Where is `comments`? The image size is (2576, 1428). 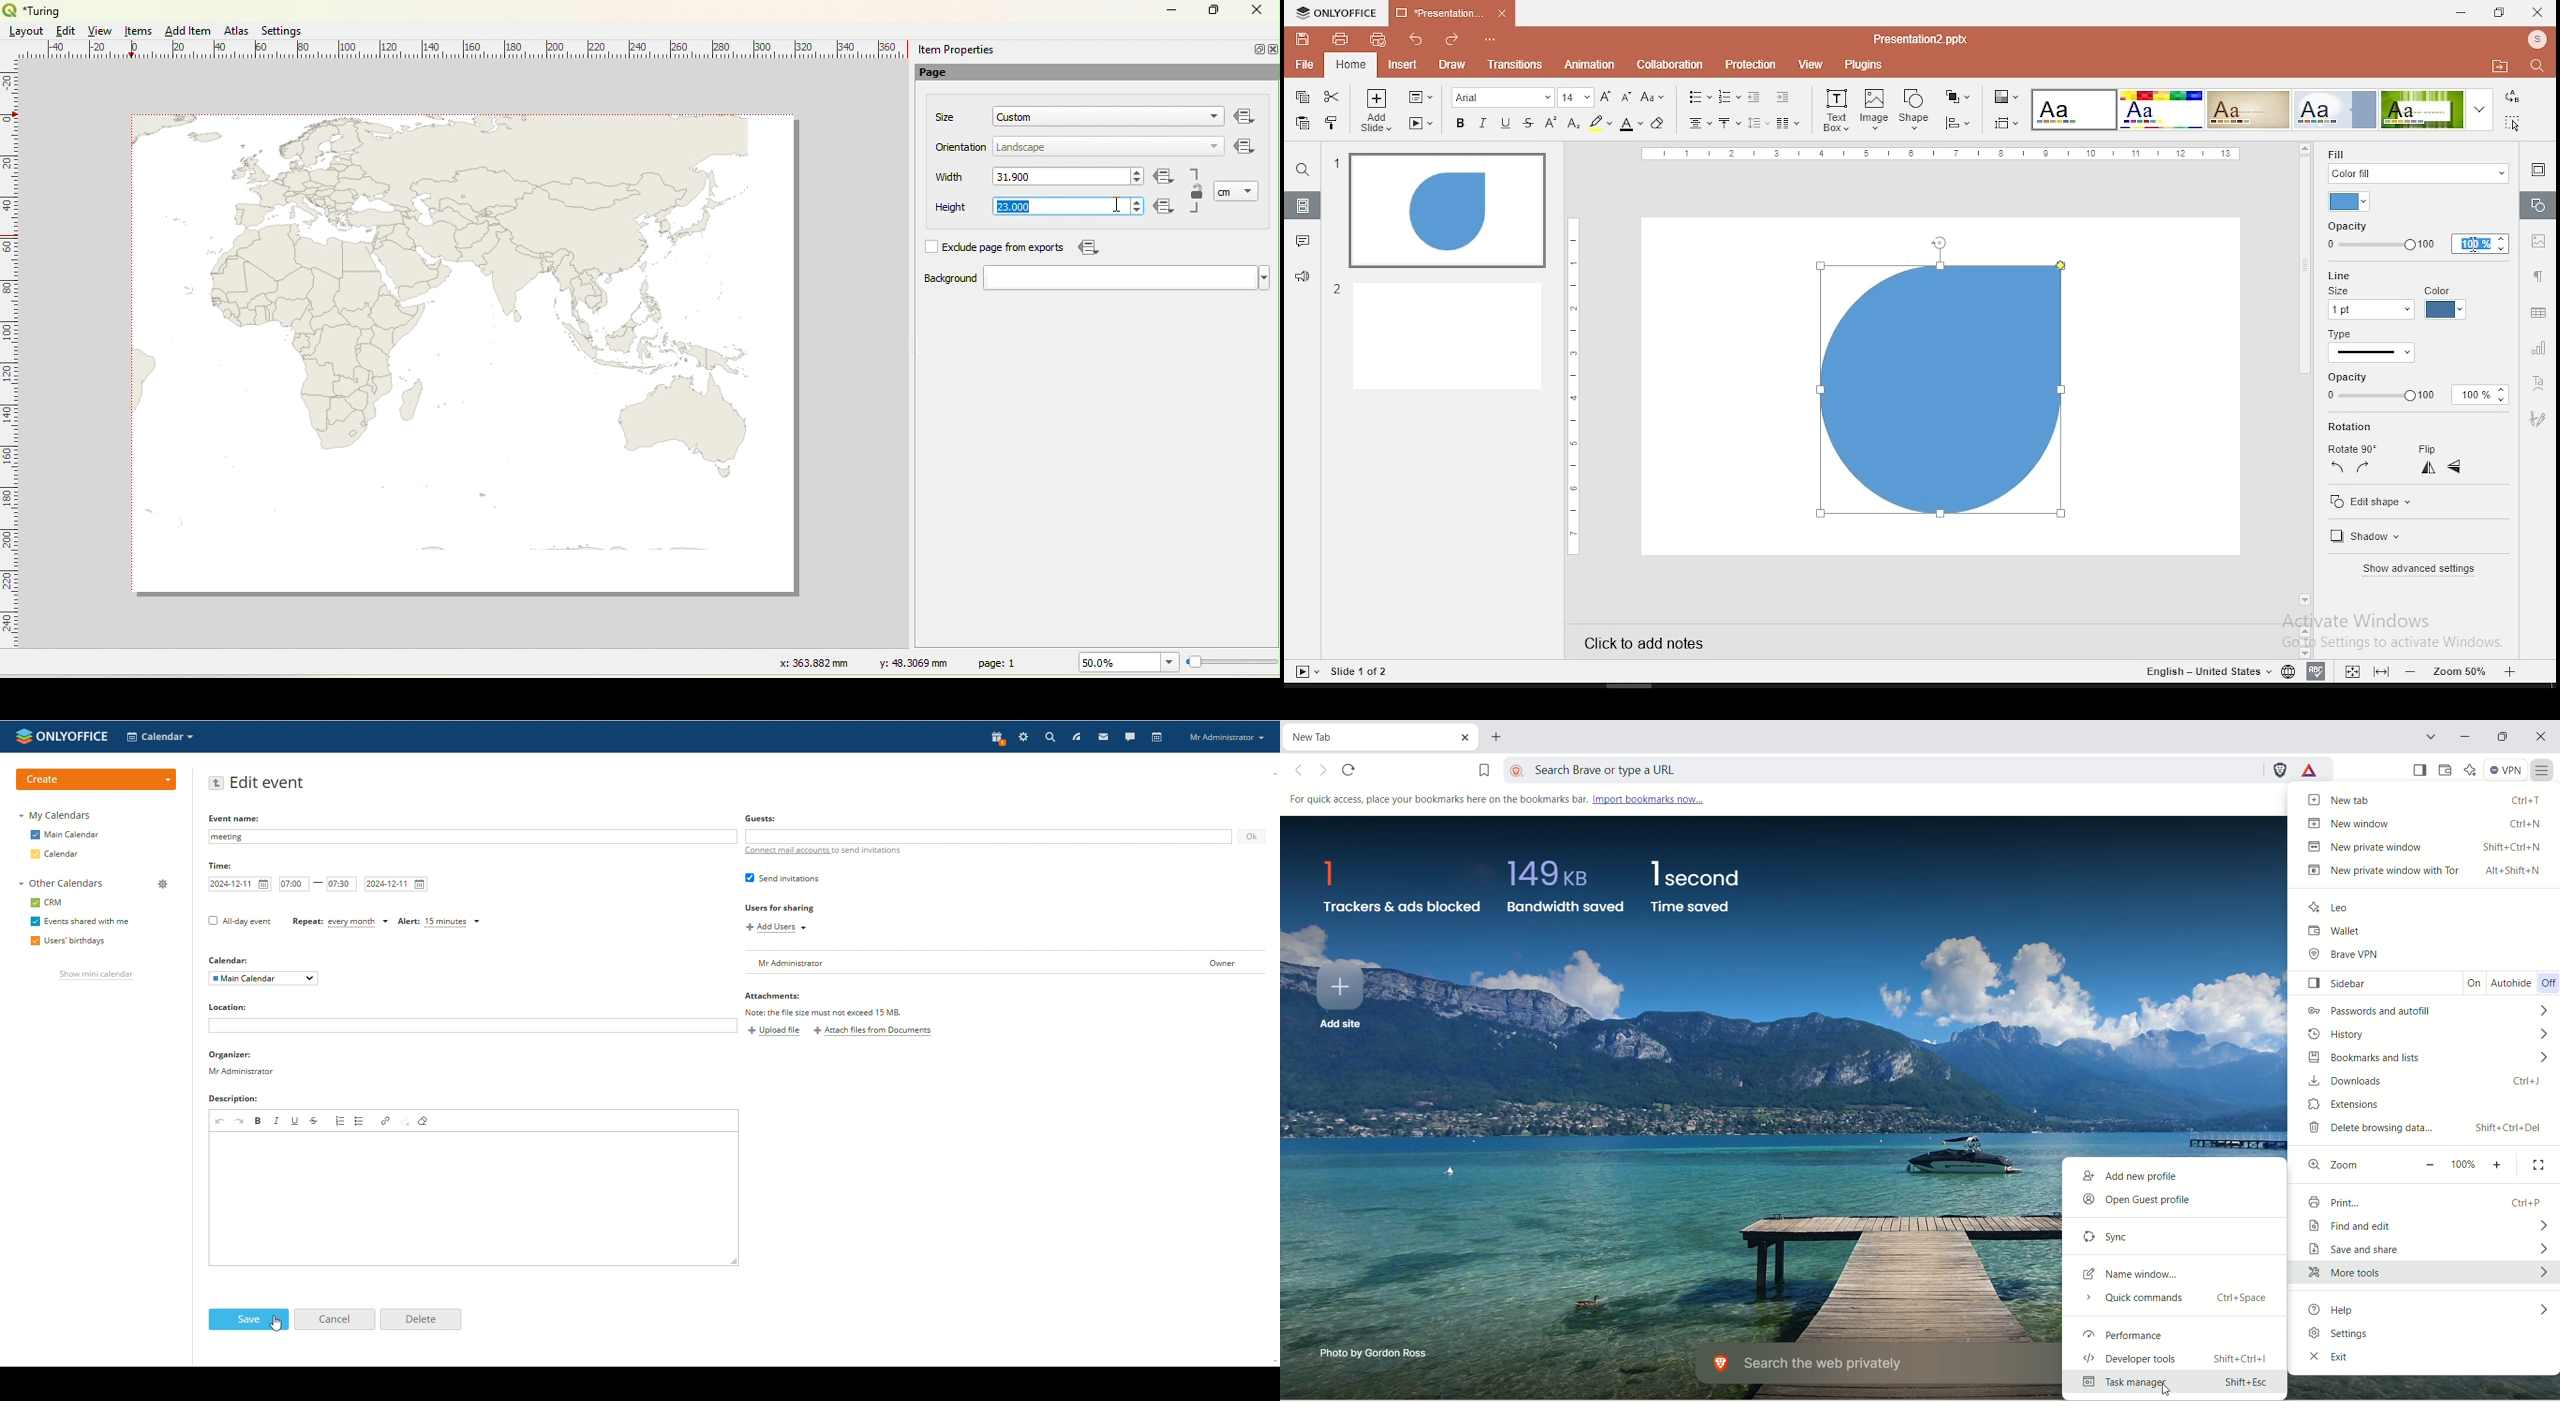 comments is located at coordinates (1300, 242).